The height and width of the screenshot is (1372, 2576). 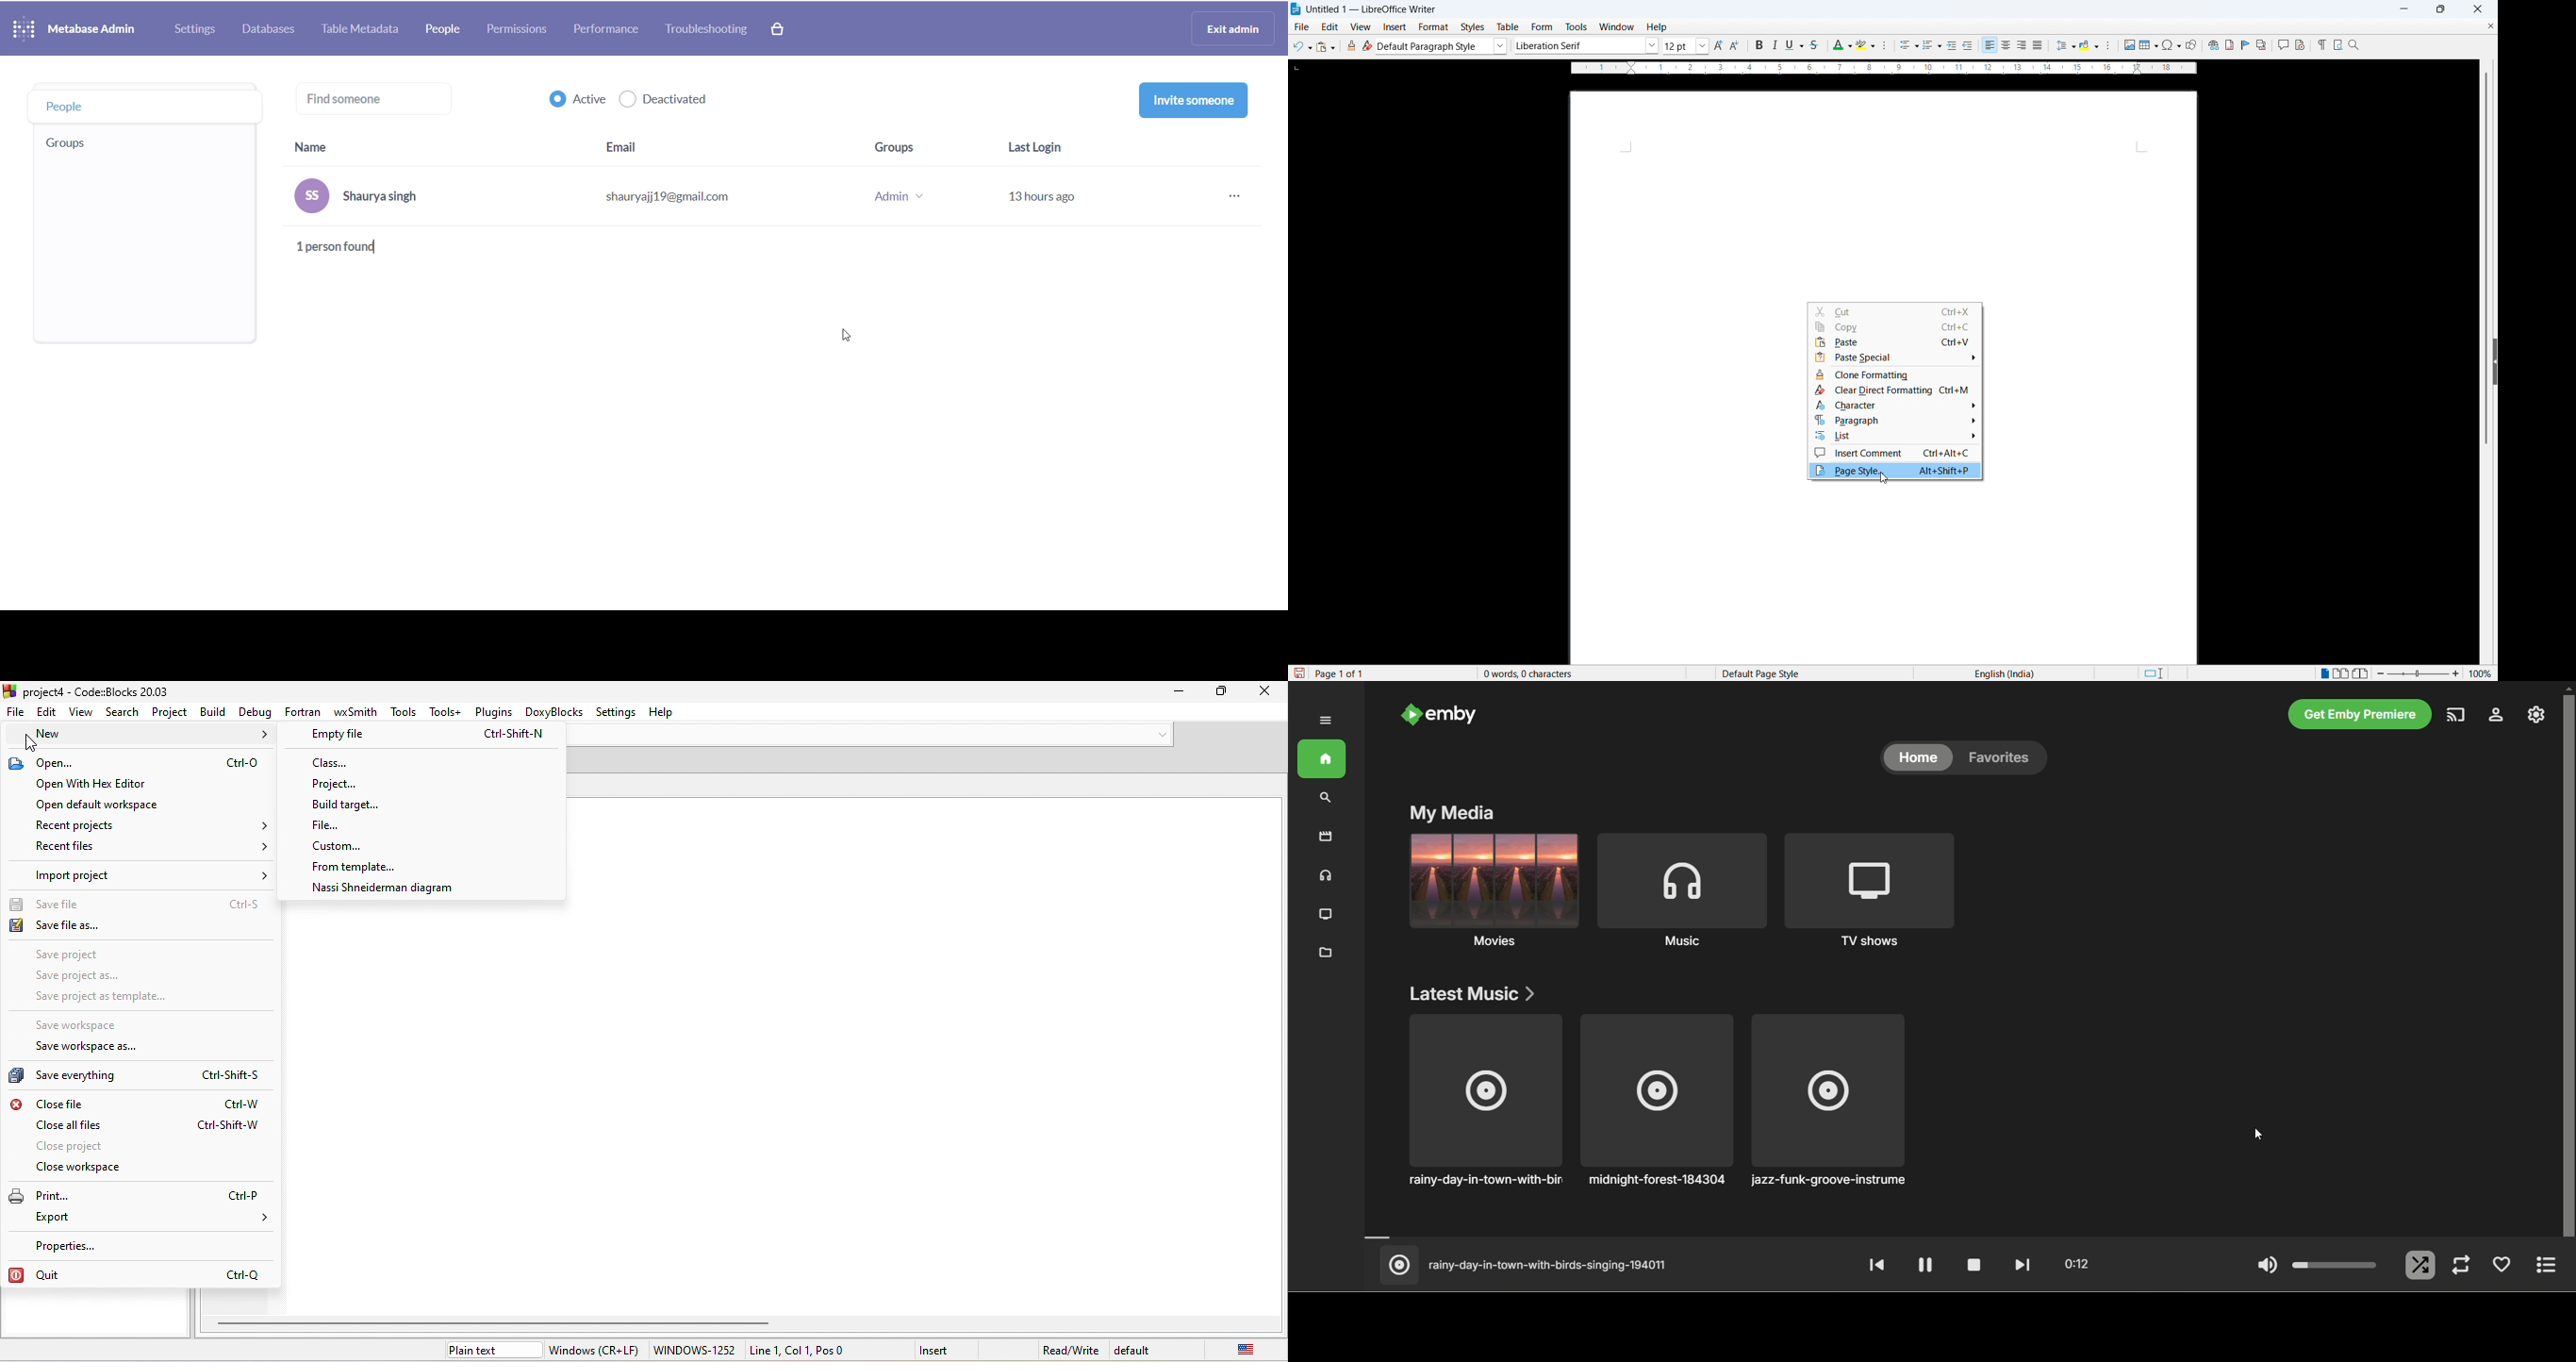 I want to click on wxsmith, so click(x=356, y=713).